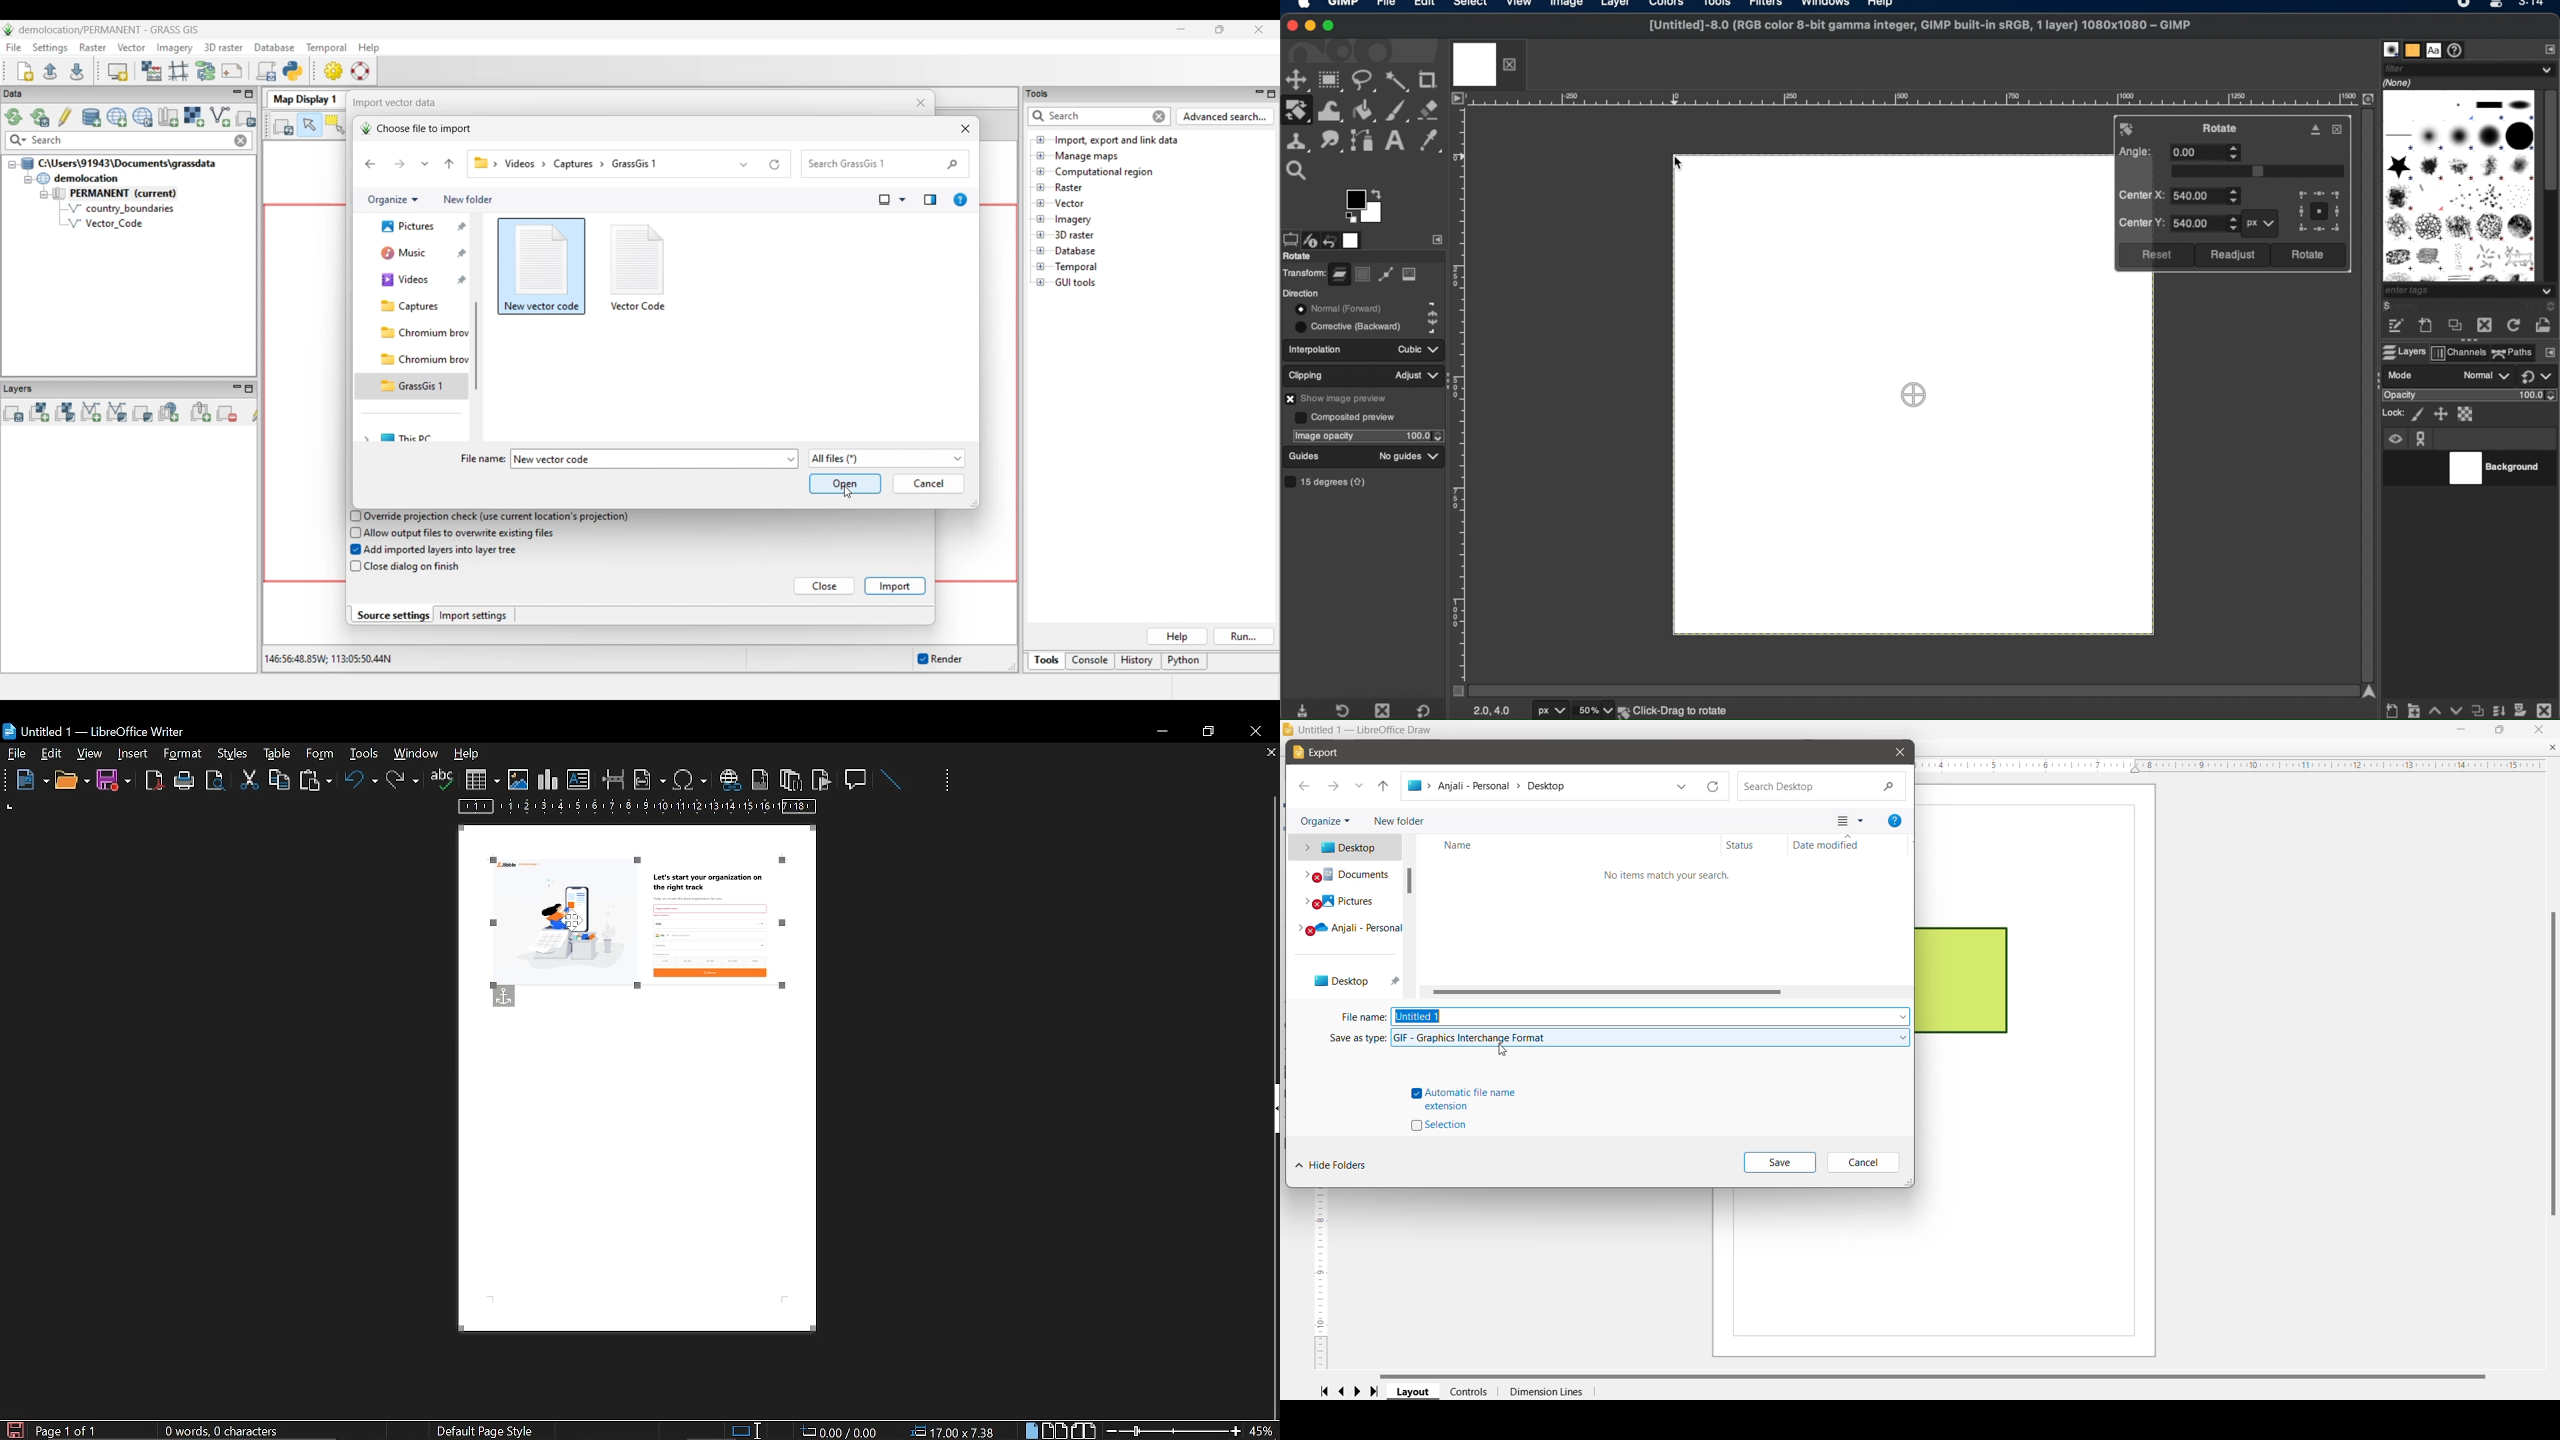 Image resolution: width=2576 pixels, height=1456 pixels. Describe the element at coordinates (2366, 391) in the screenshot. I see `scroll bar` at that location.